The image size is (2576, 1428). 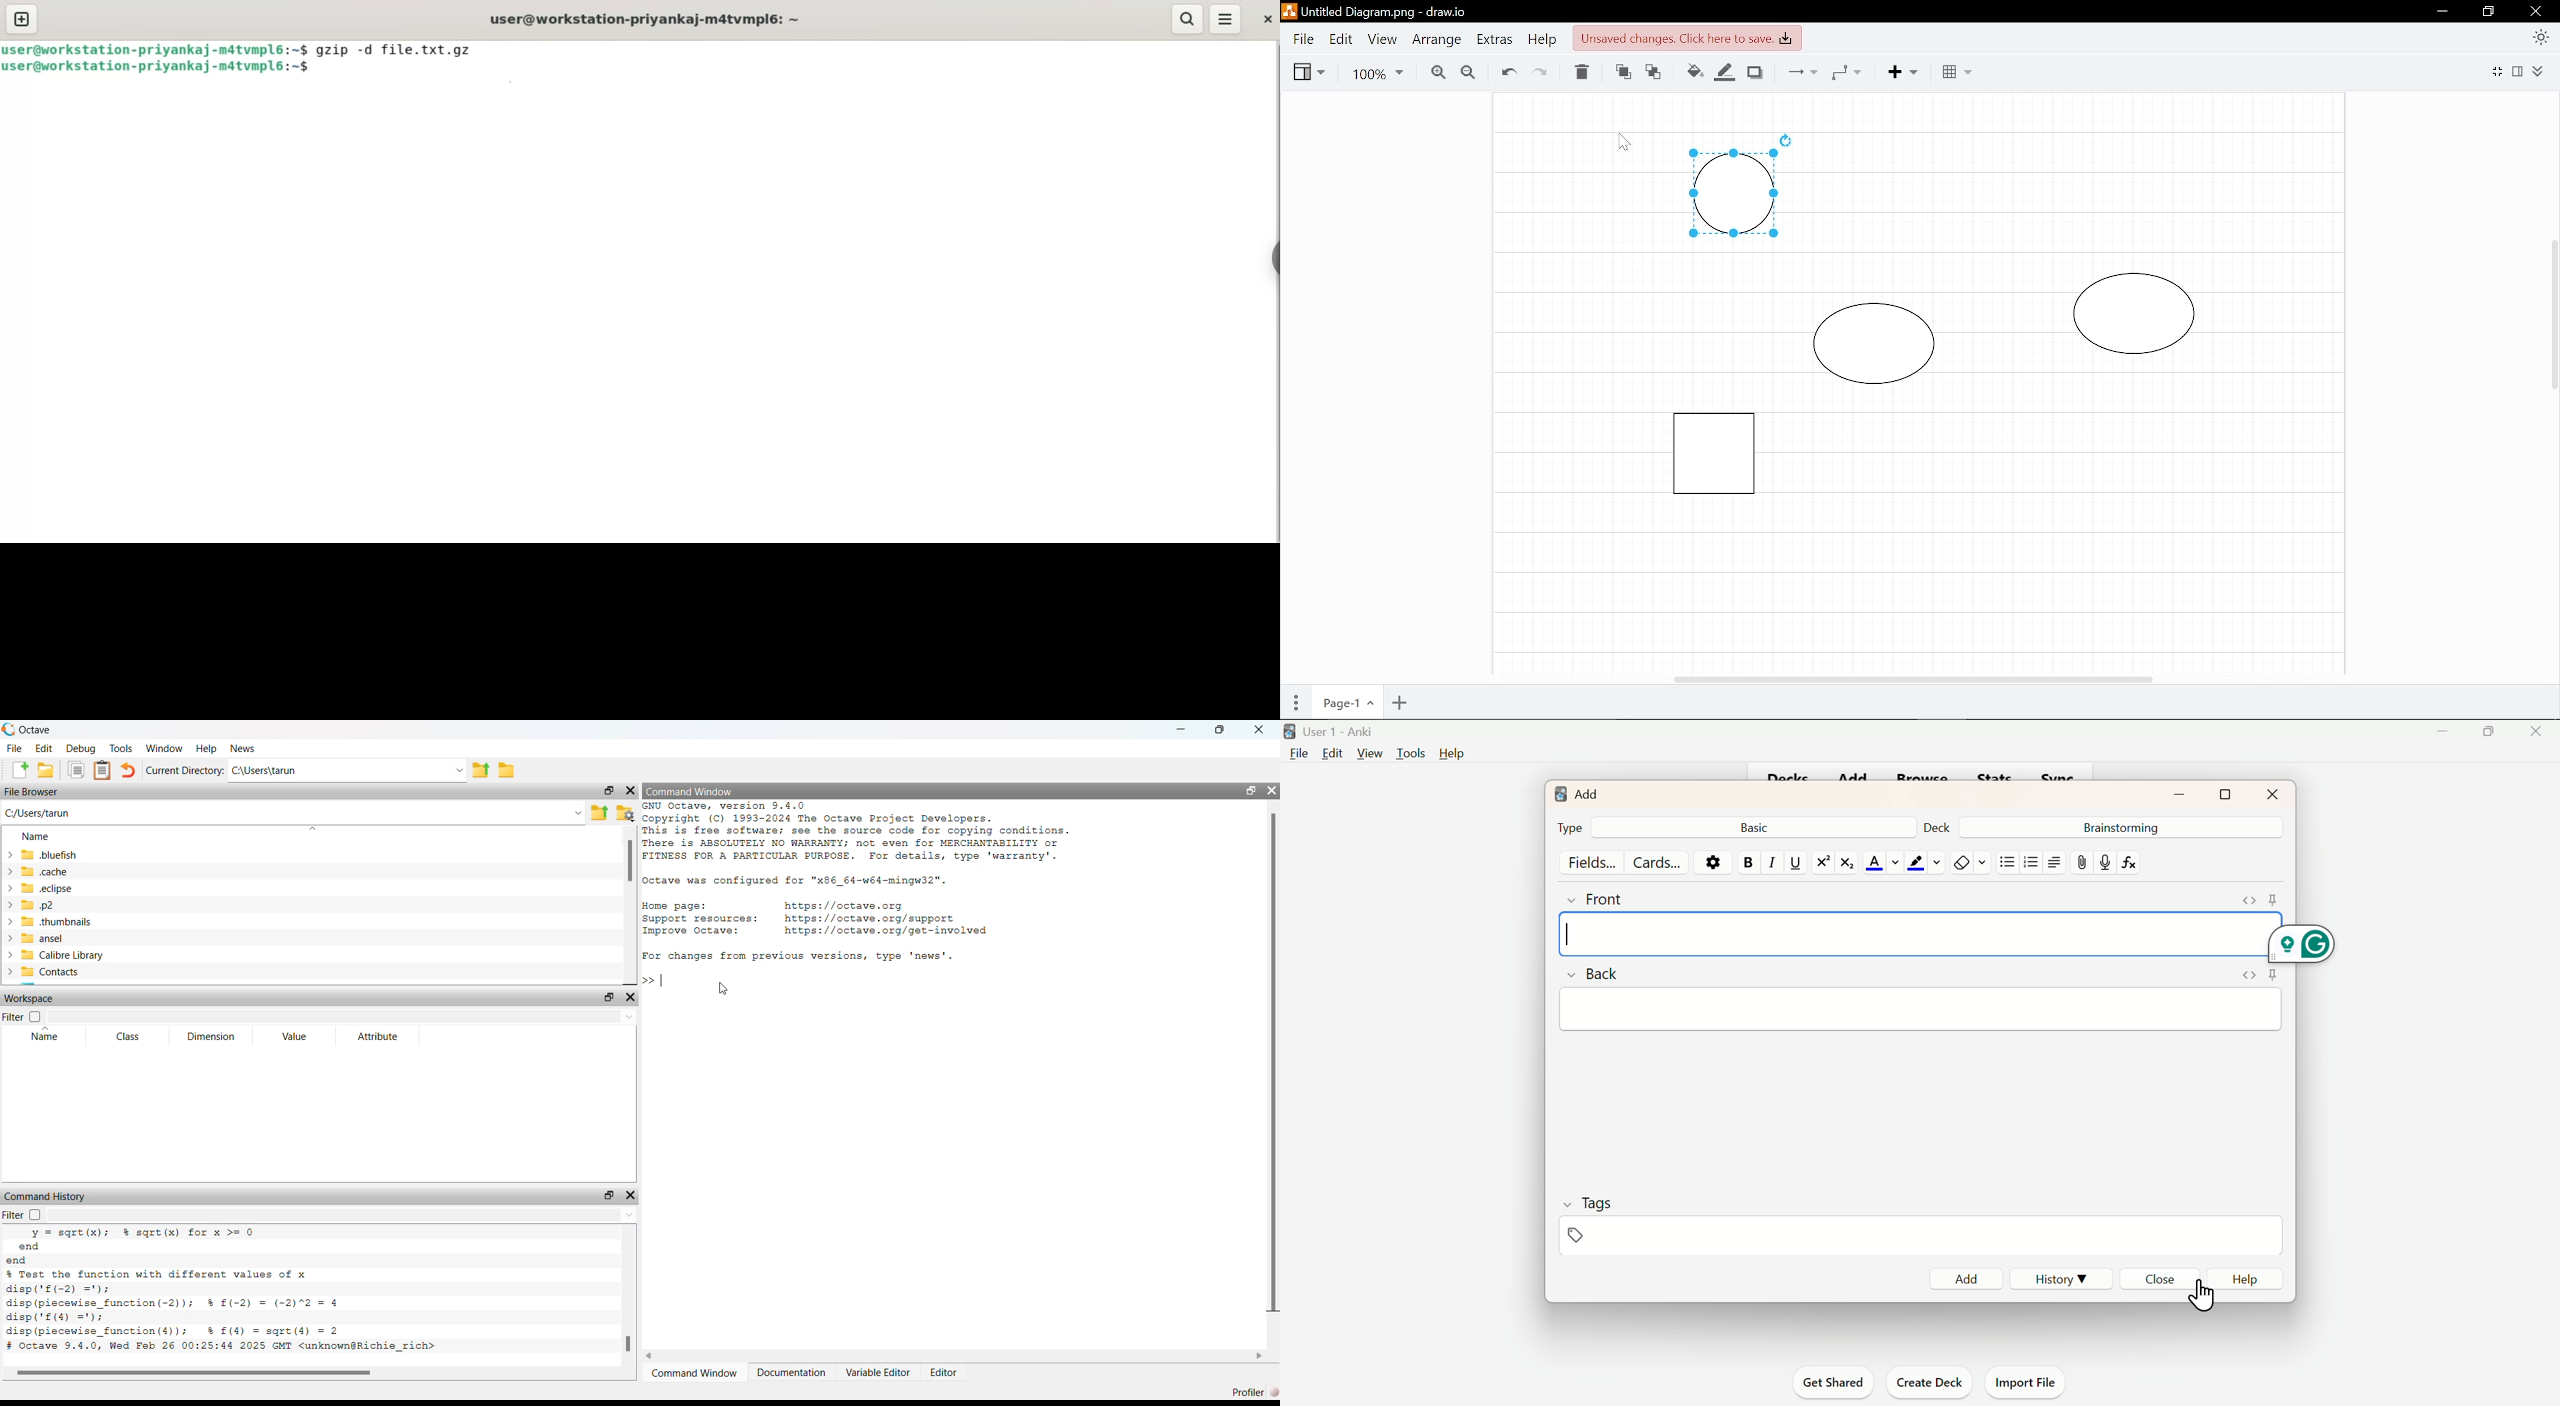 What do you see at coordinates (1508, 71) in the screenshot?
I see `Undo` at bounding box center [1508, 71].